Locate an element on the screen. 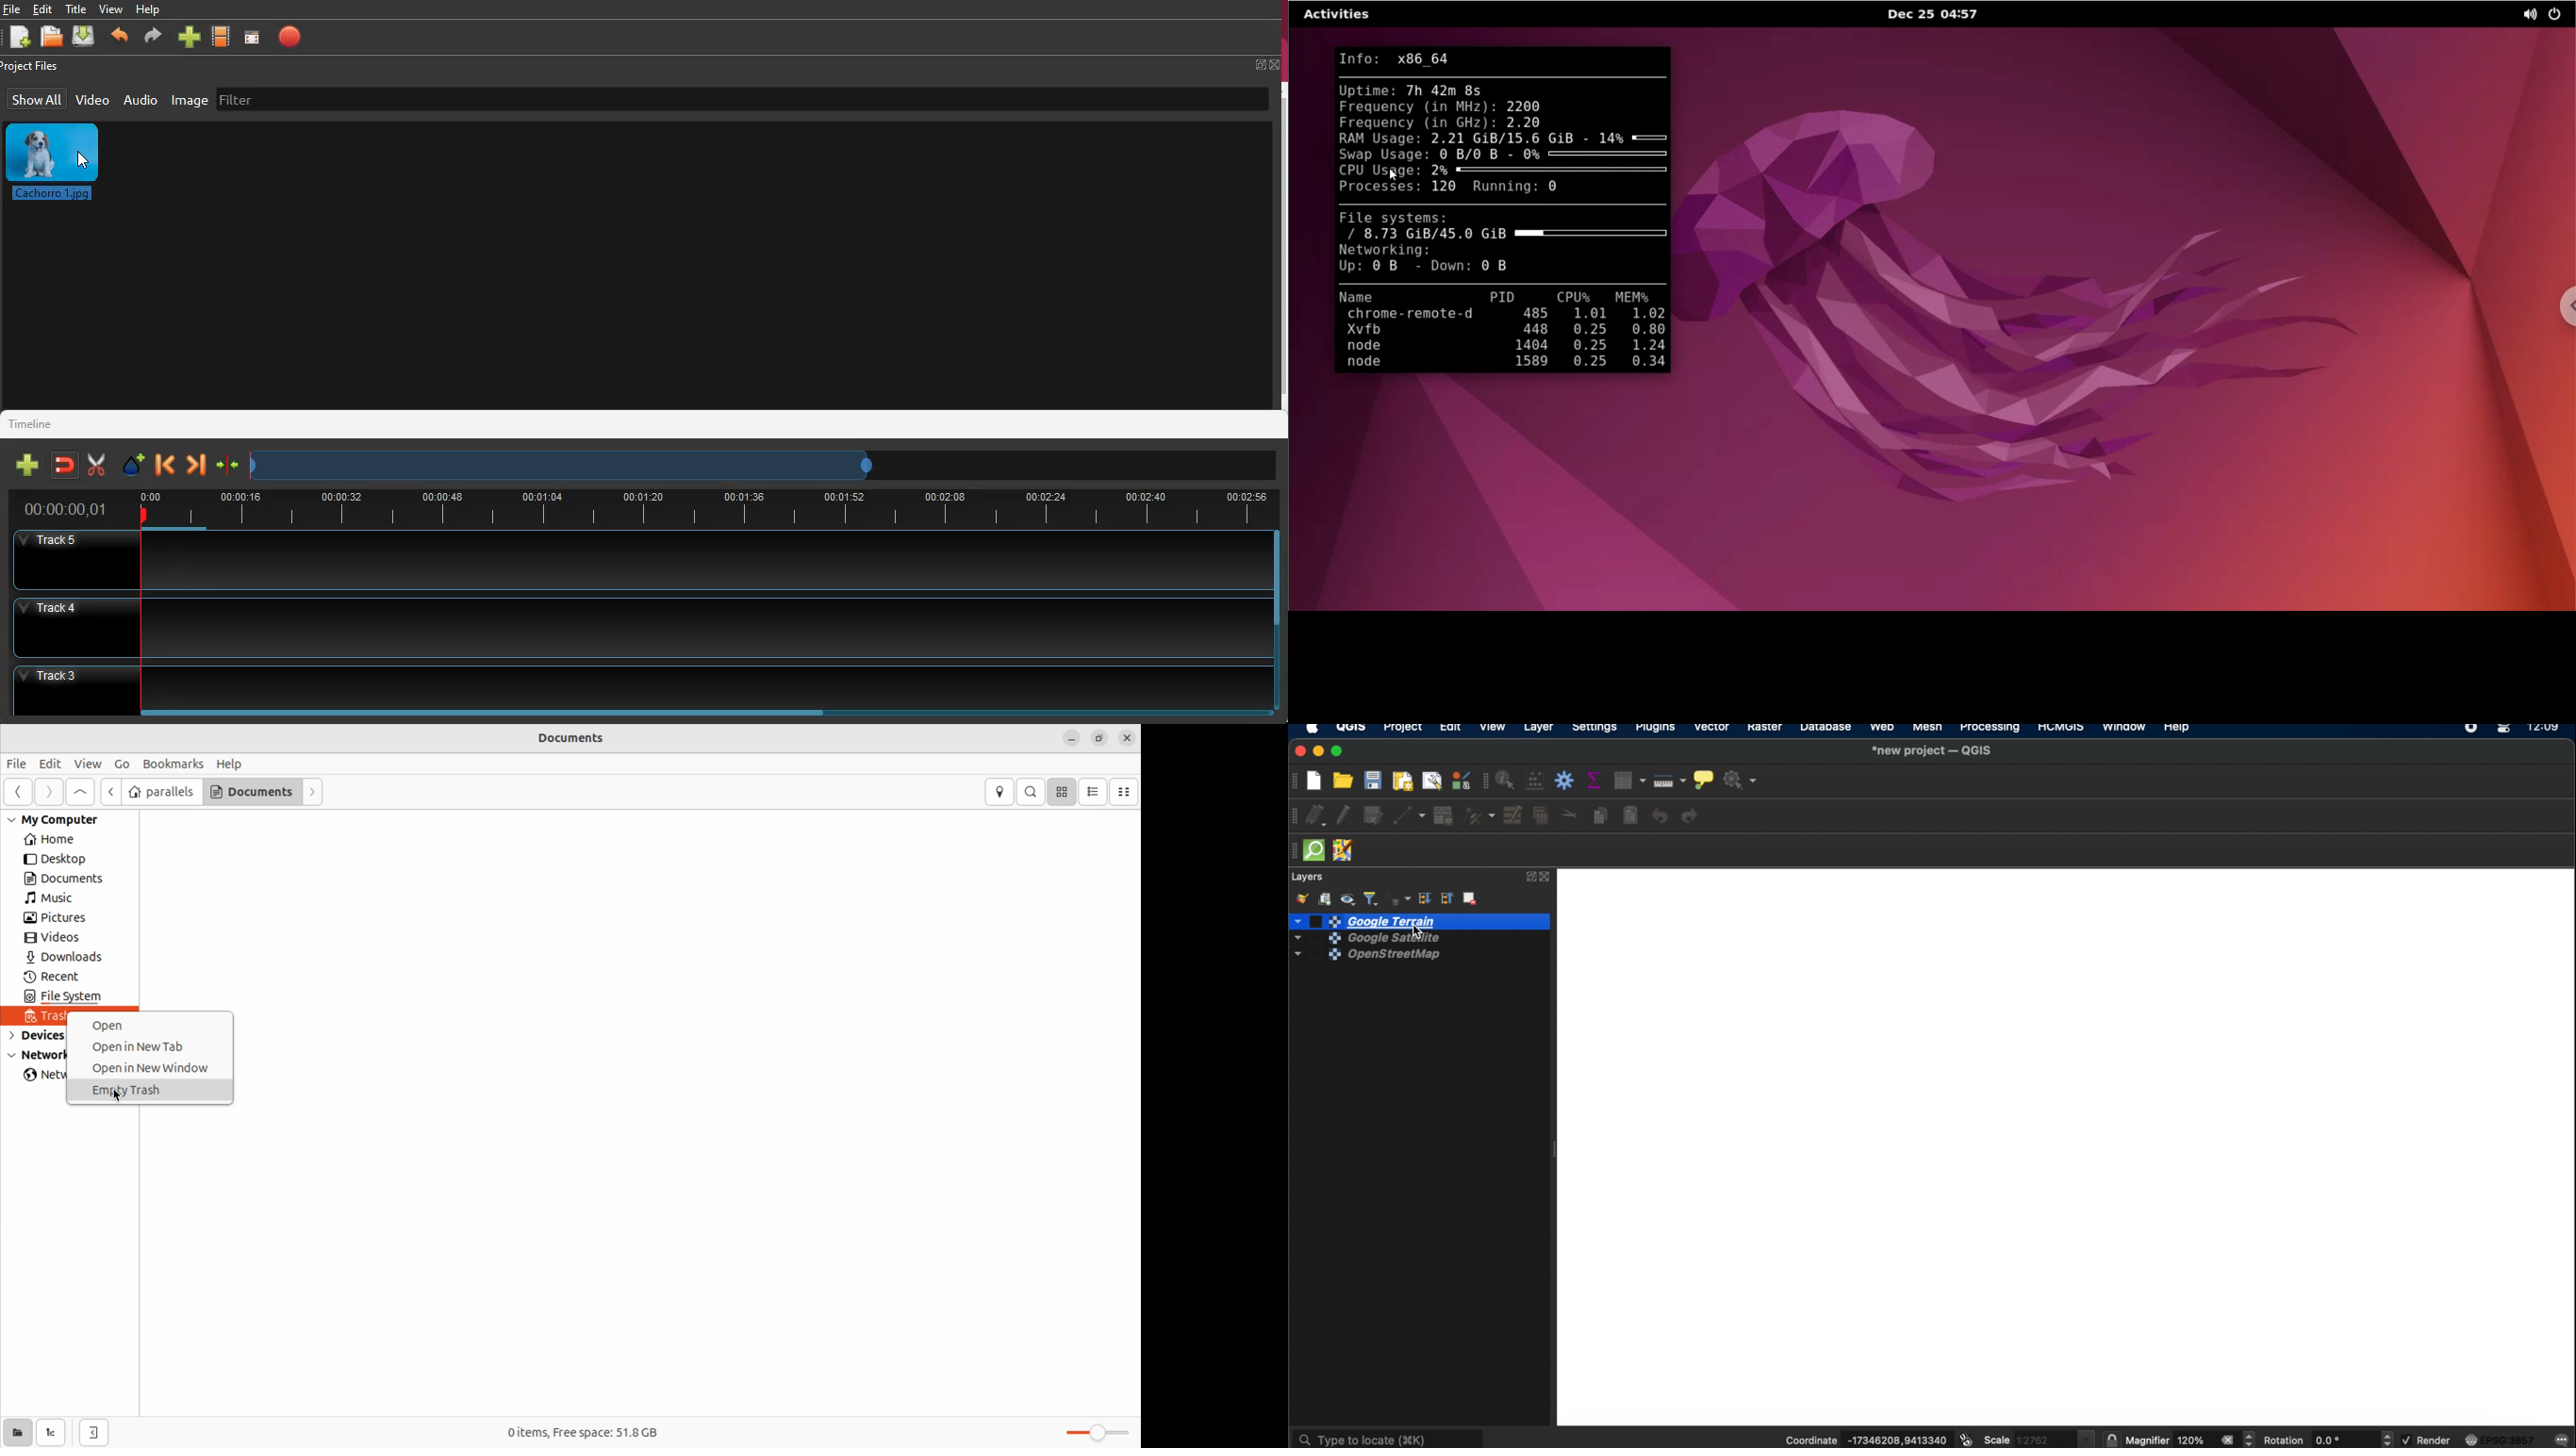 This screenshot has height=1456, width=2576. cut is located at coordinates (96, 465).